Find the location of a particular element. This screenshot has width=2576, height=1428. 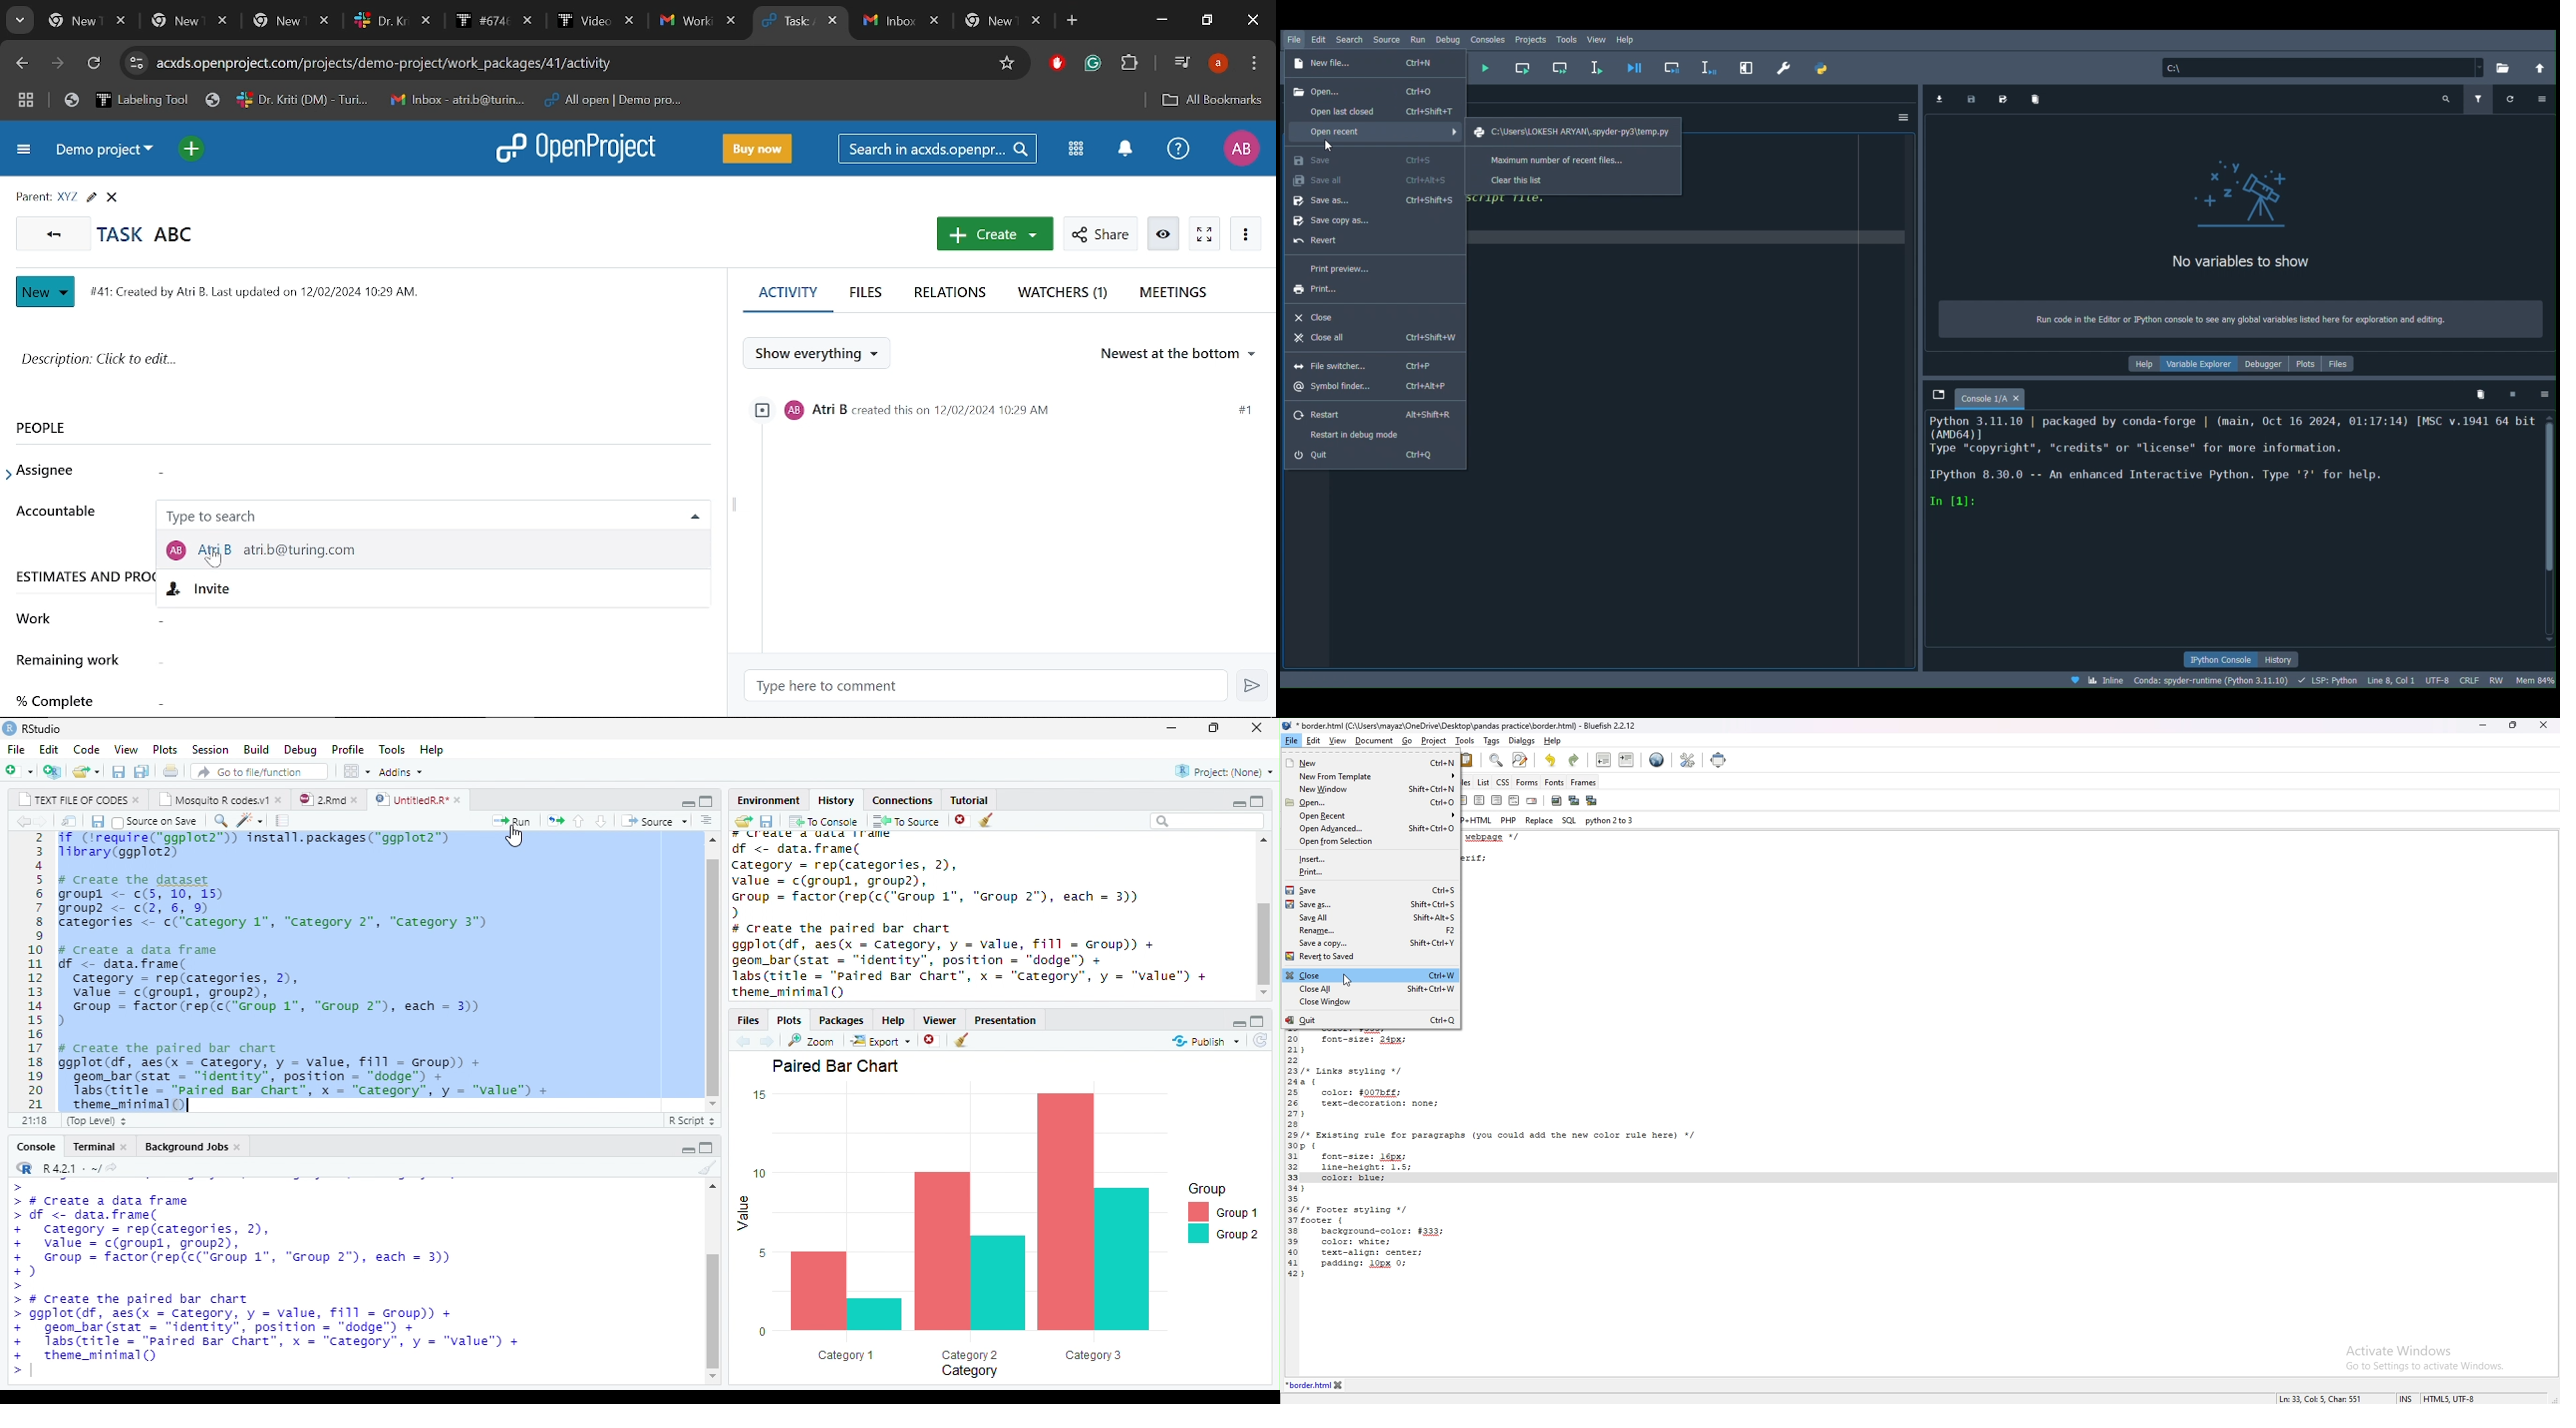

terminal is located at coordinates (92, 1147).